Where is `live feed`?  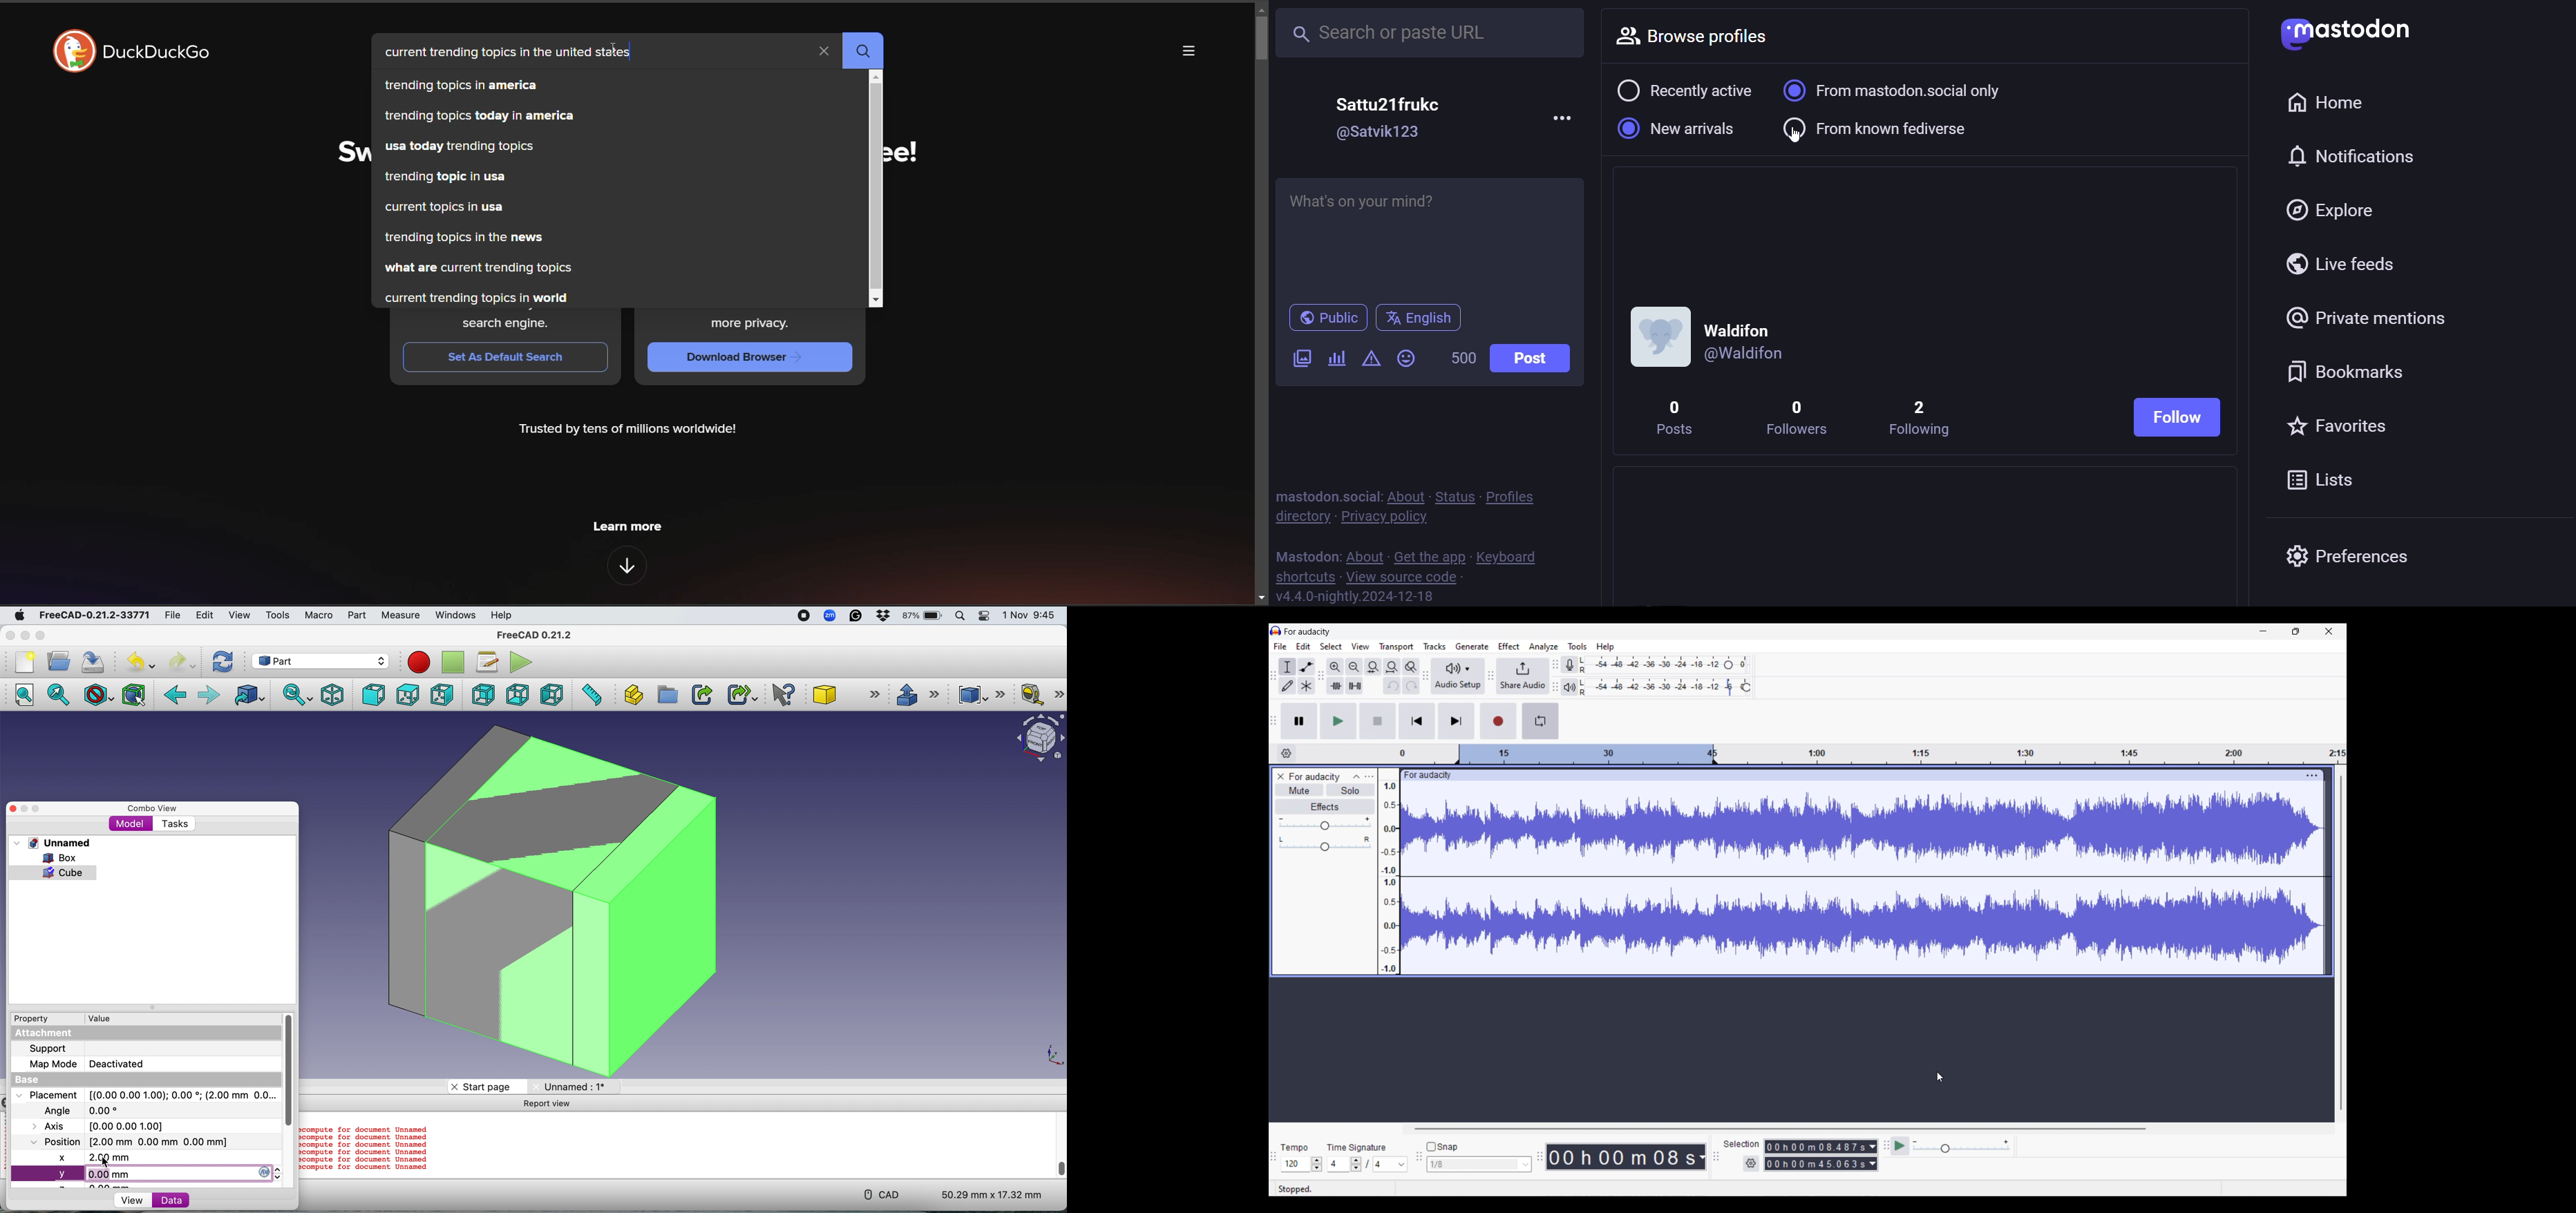 live feed is located at coordinates (2347, 267).